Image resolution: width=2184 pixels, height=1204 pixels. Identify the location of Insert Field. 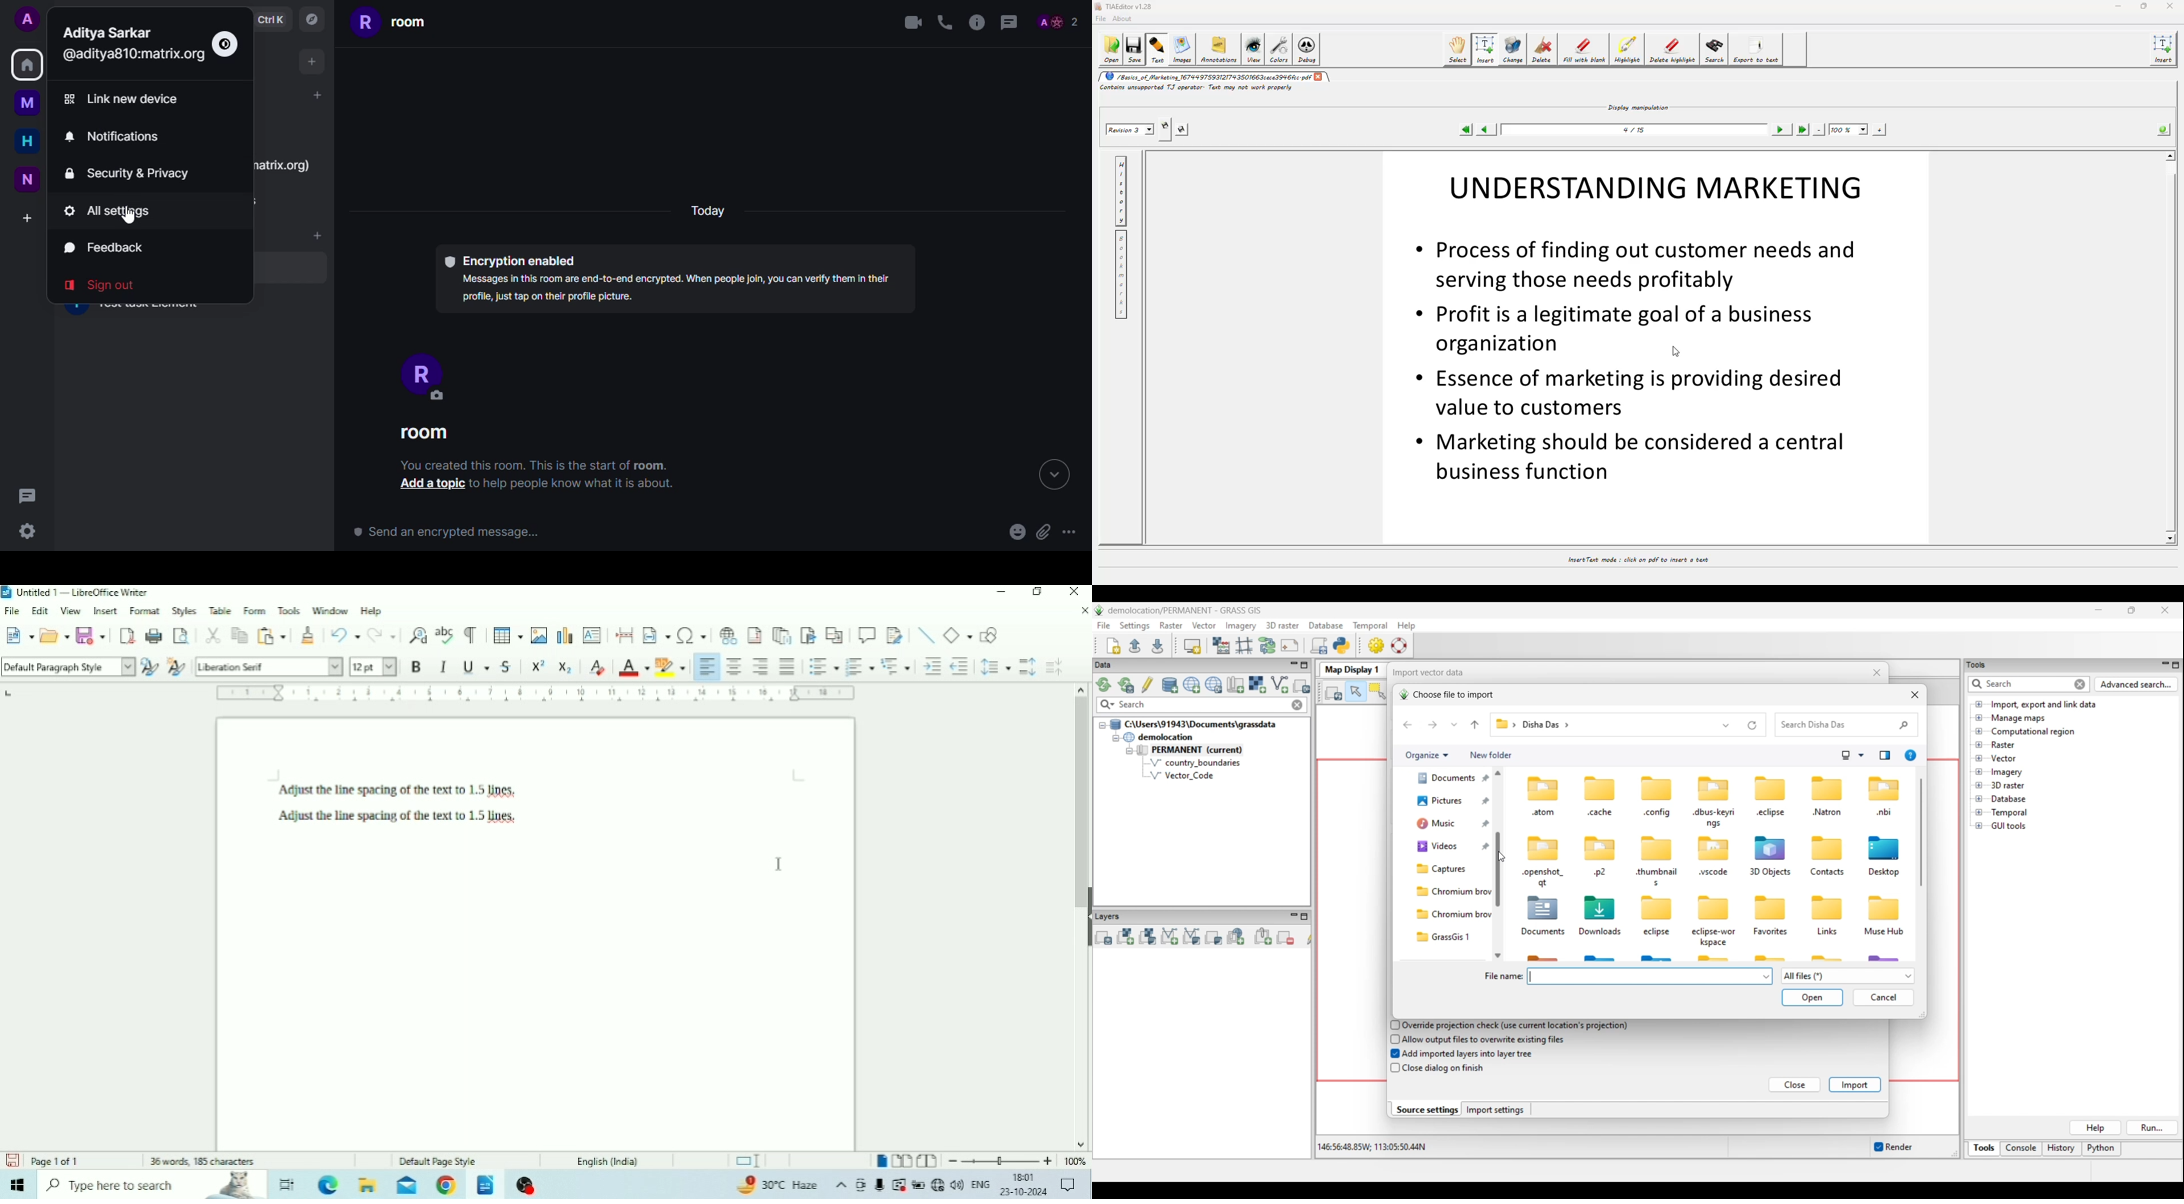
(656, 634).